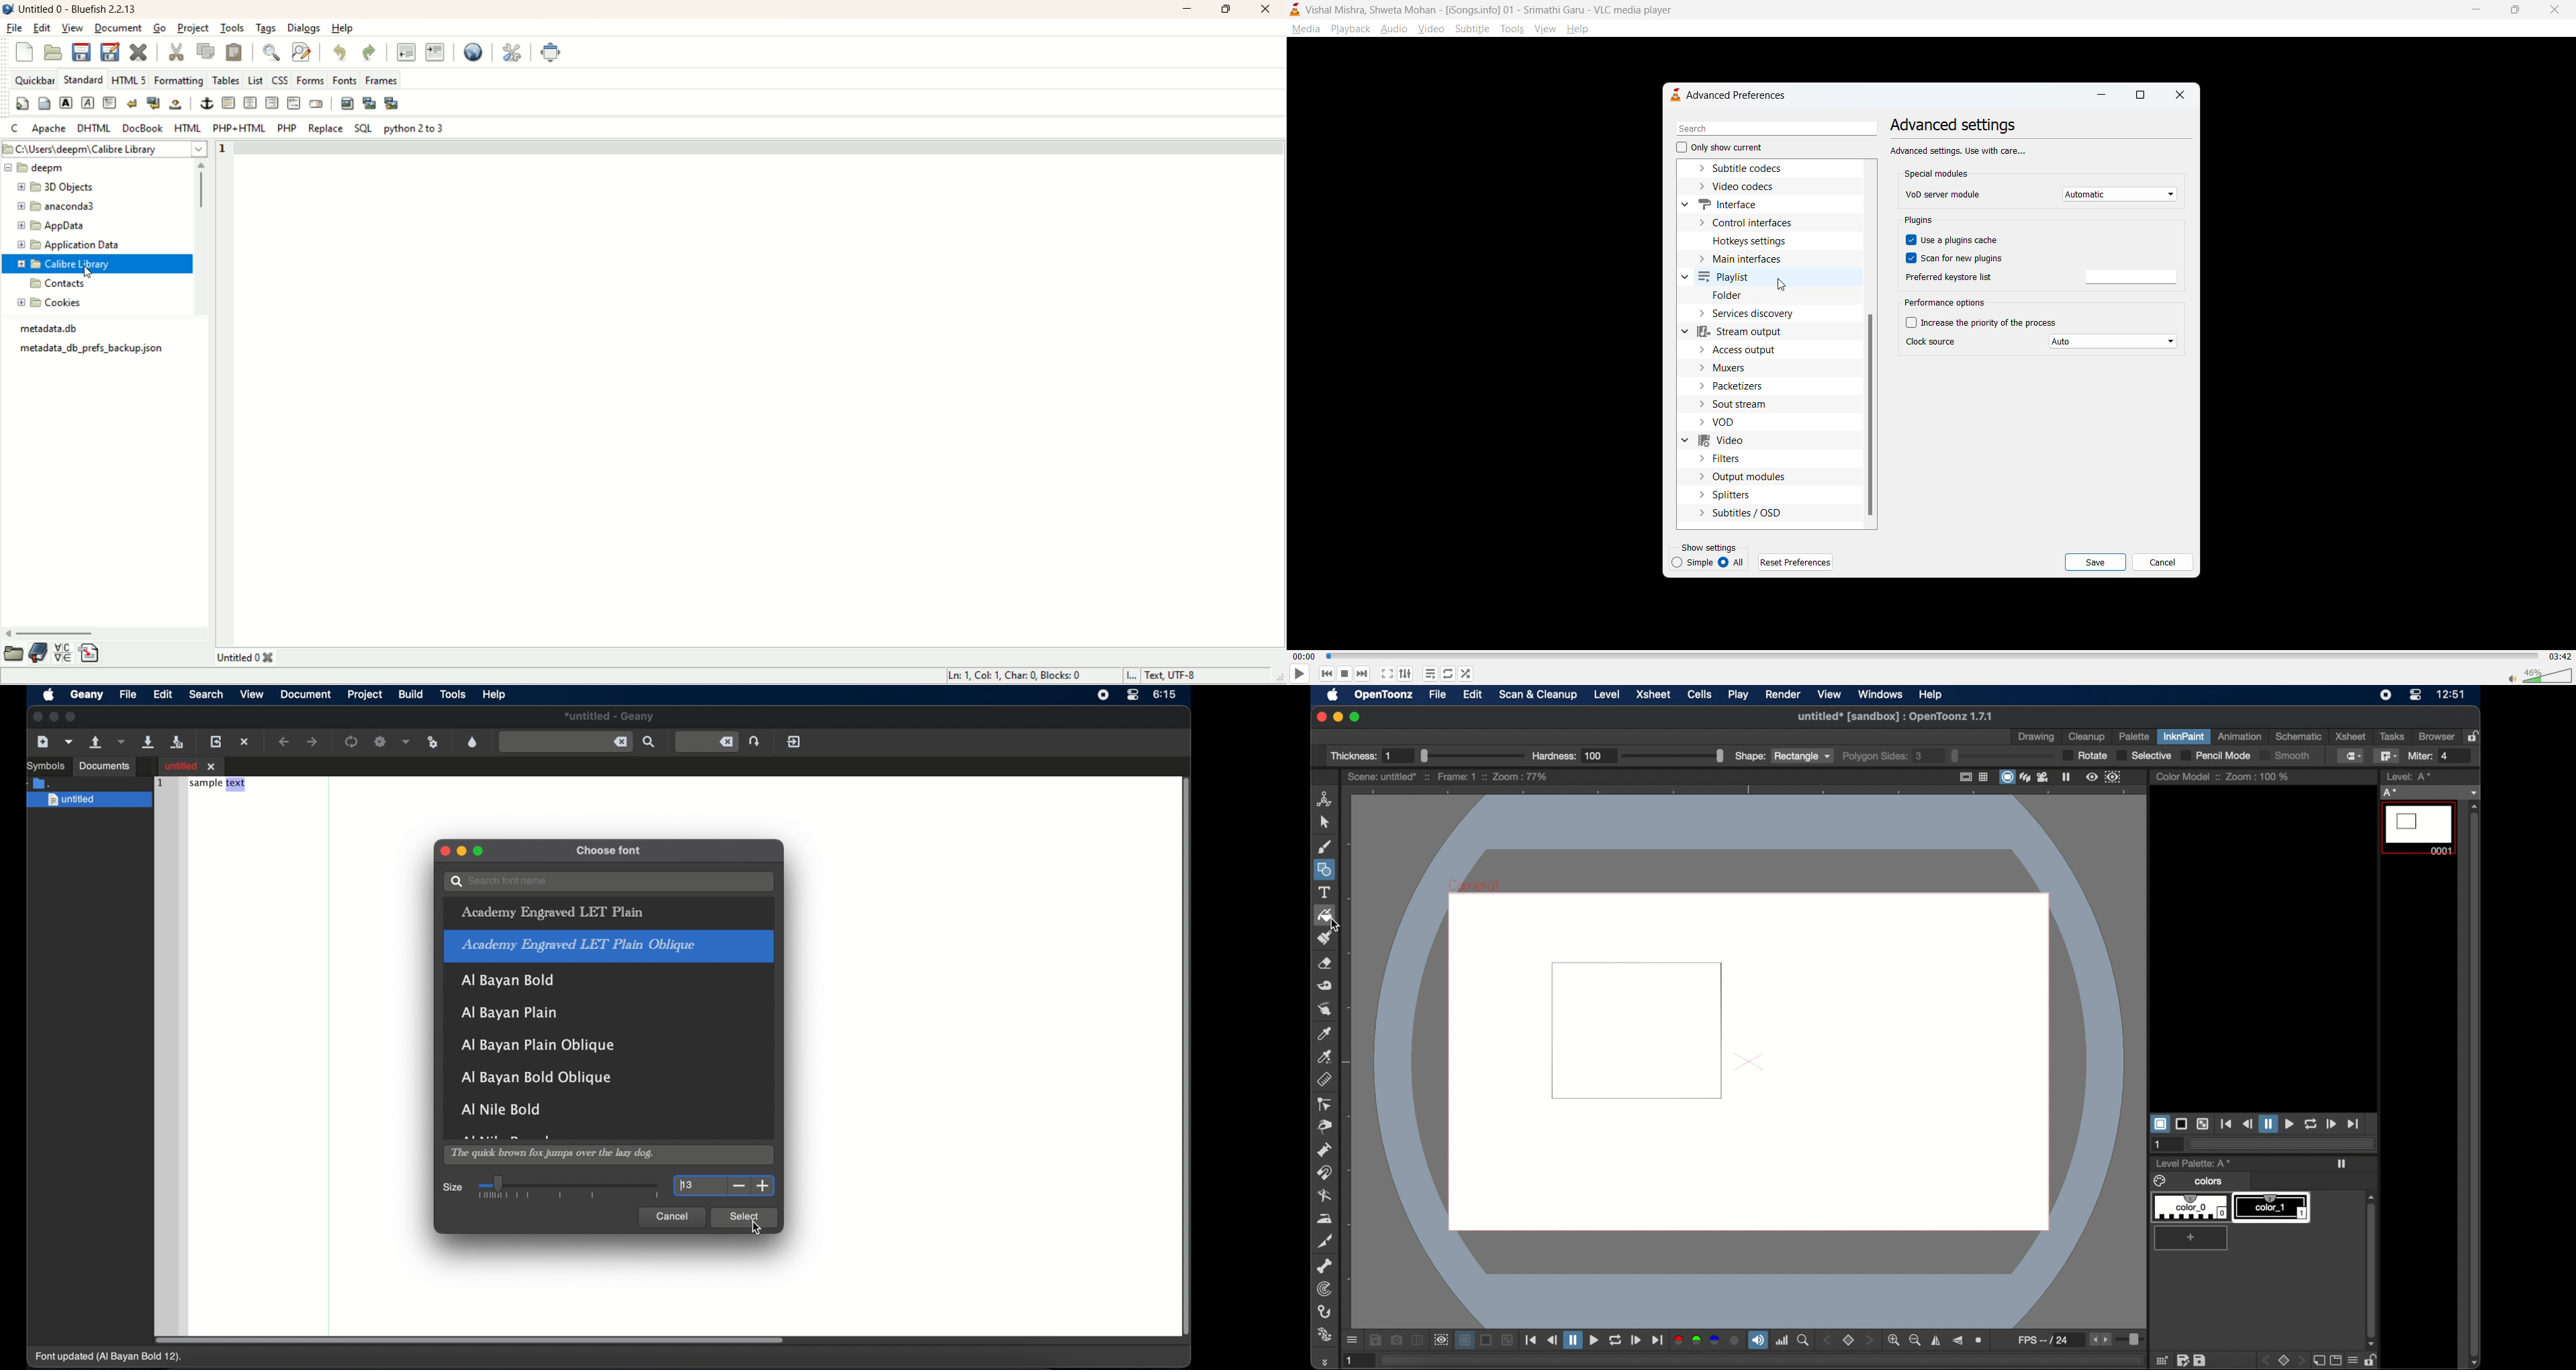 Image resolution: width=2576 pixels, height=1372 pixels. Describe the element at coordinates (1325, 799) in the screenshot. I see `animate tool` at that location.